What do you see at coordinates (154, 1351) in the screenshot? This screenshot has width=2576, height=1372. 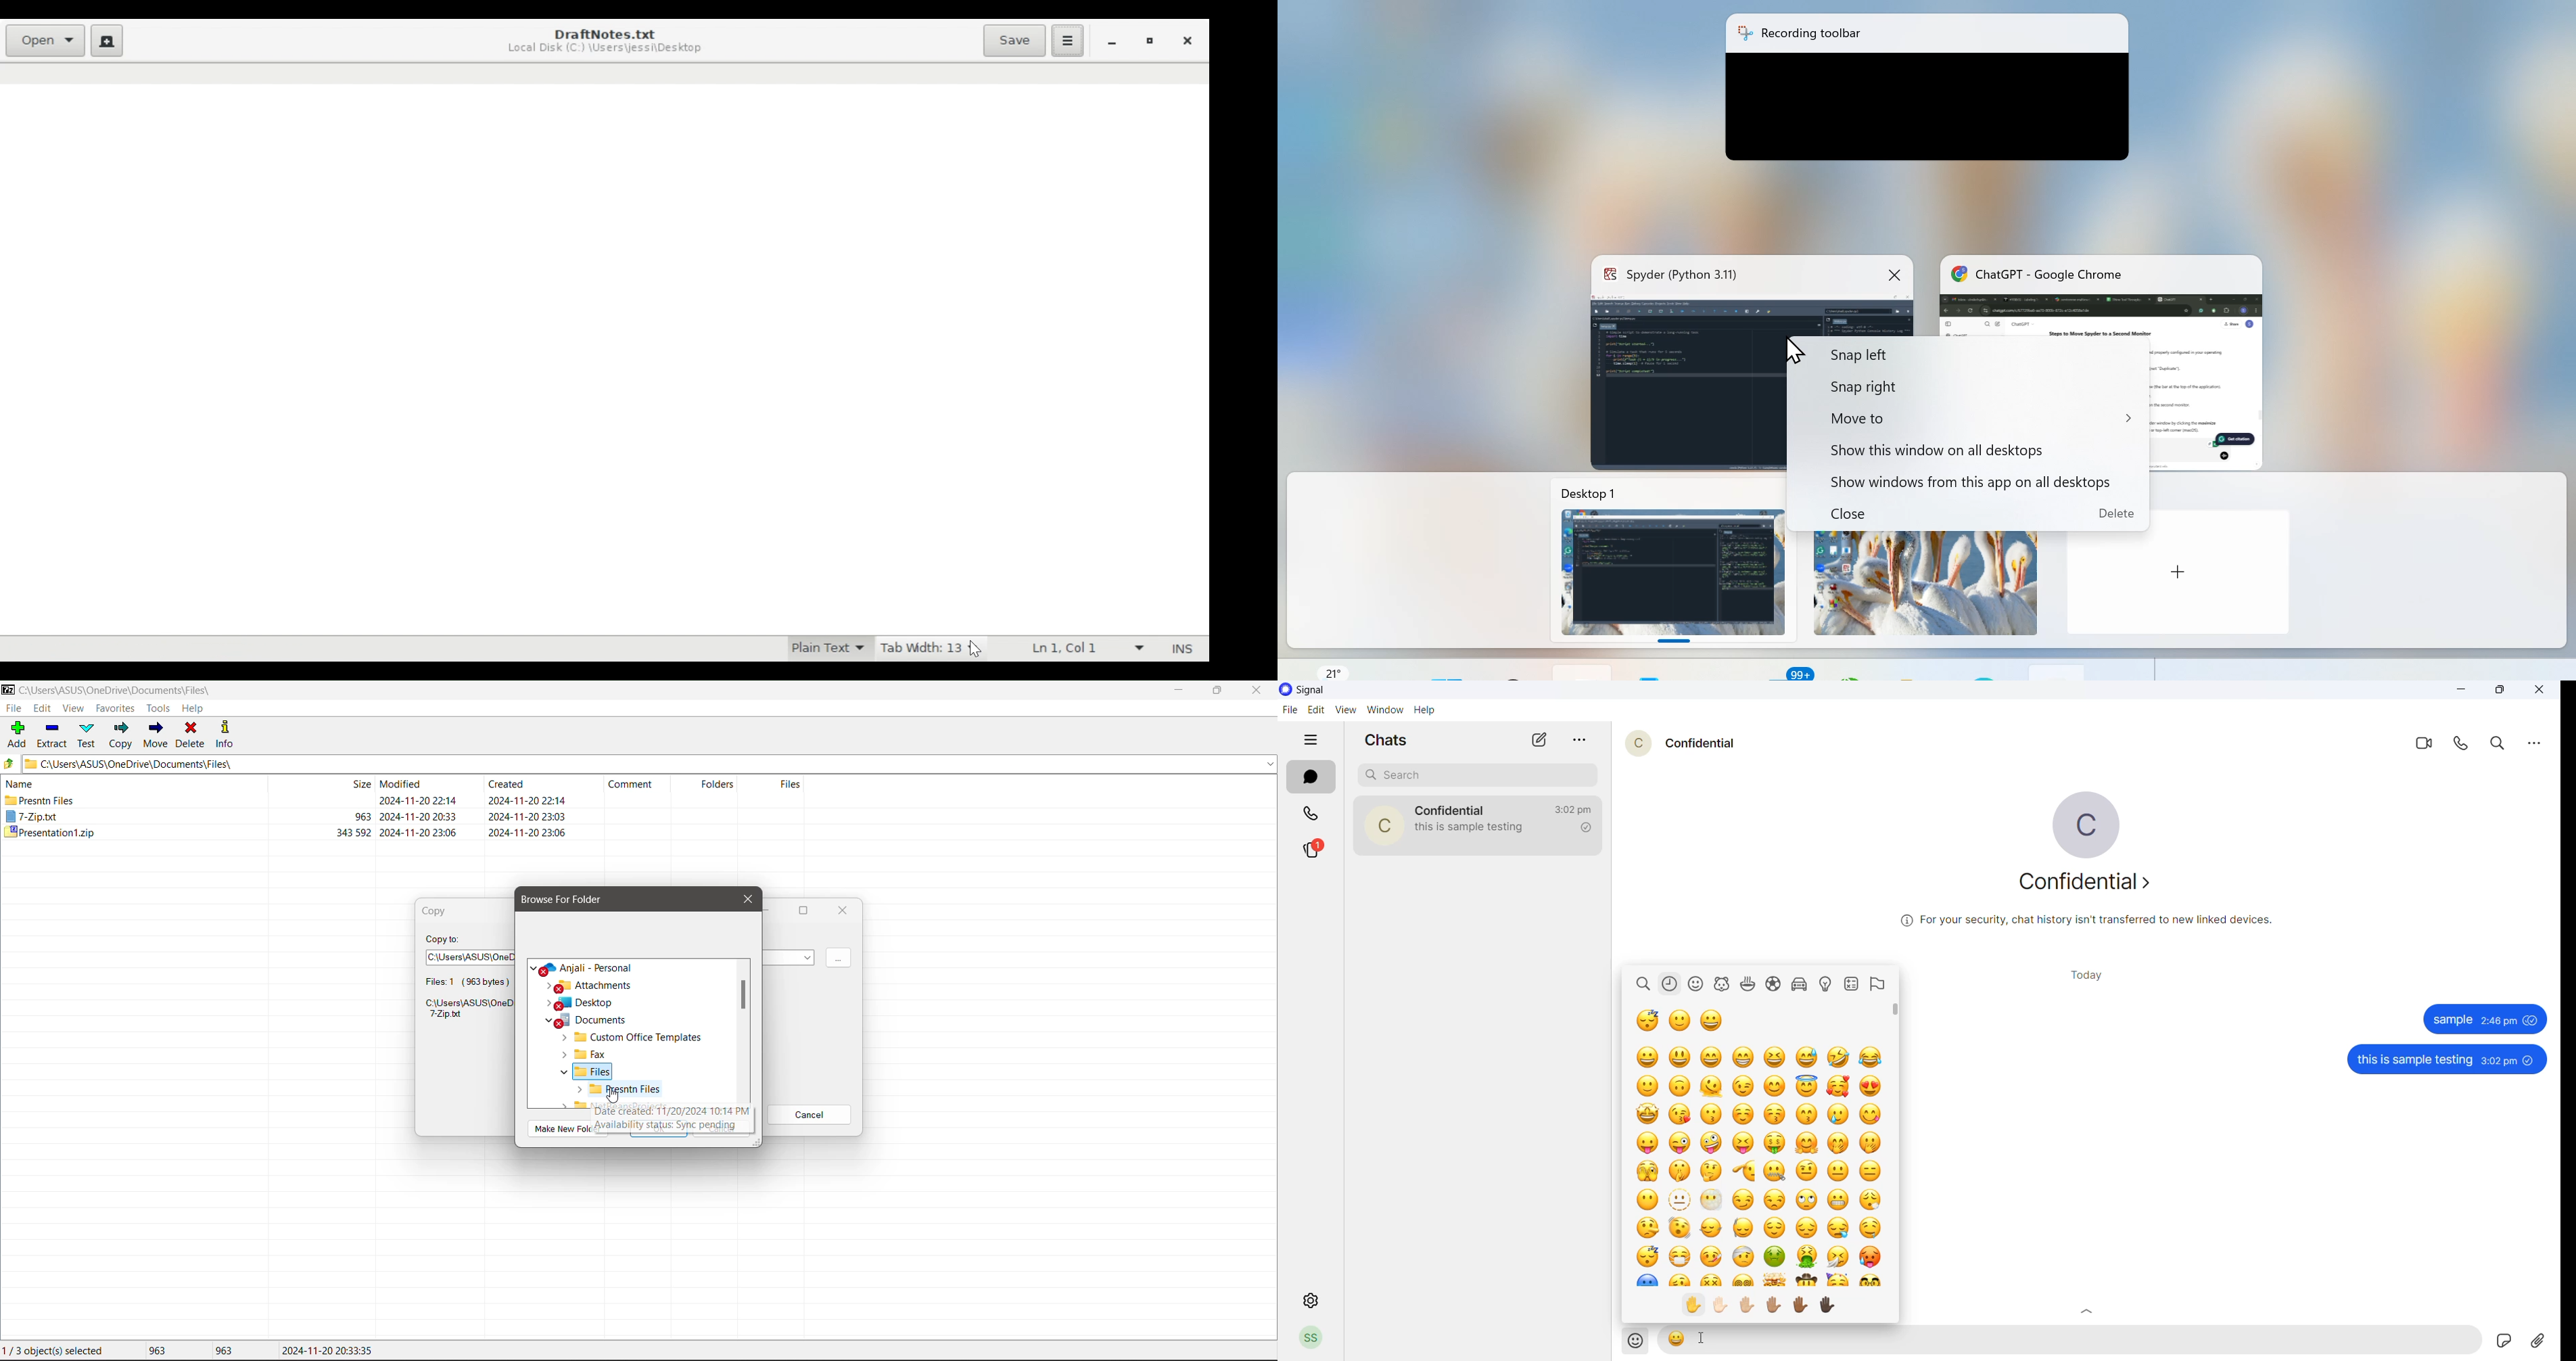 I see `Total size of file(s) selected` at bounding box center [154, 1351].